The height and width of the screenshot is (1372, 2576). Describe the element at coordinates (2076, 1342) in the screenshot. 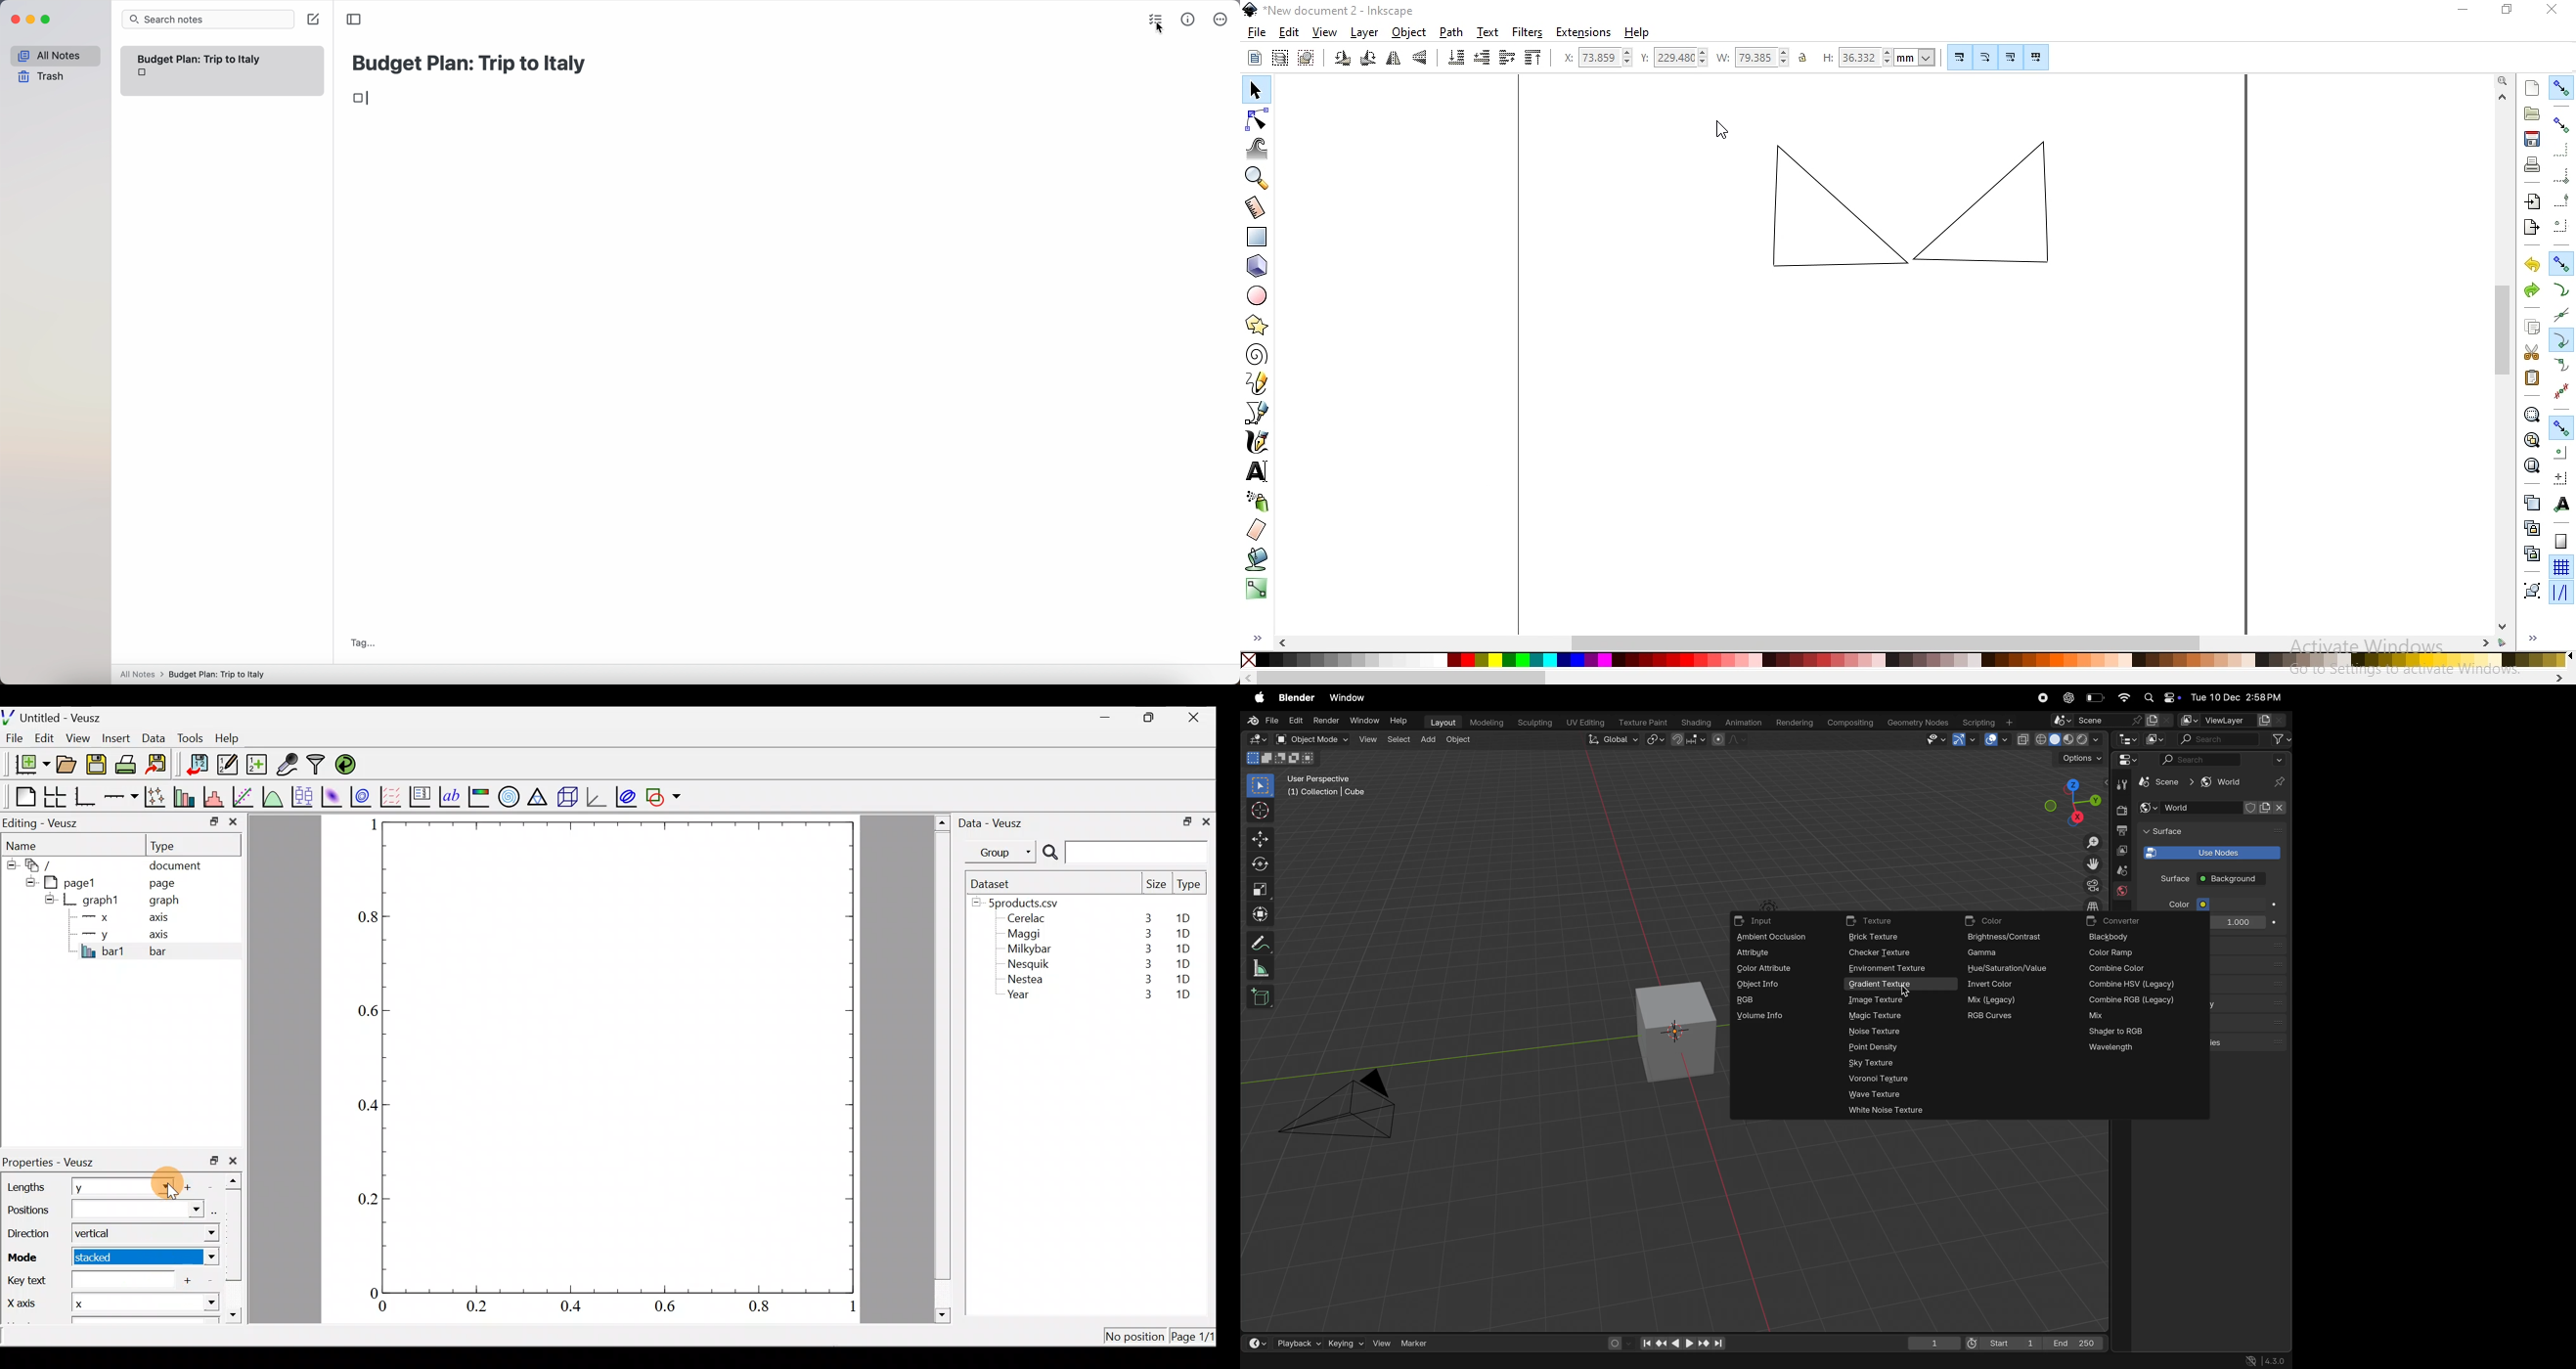

I see `End` at that location.